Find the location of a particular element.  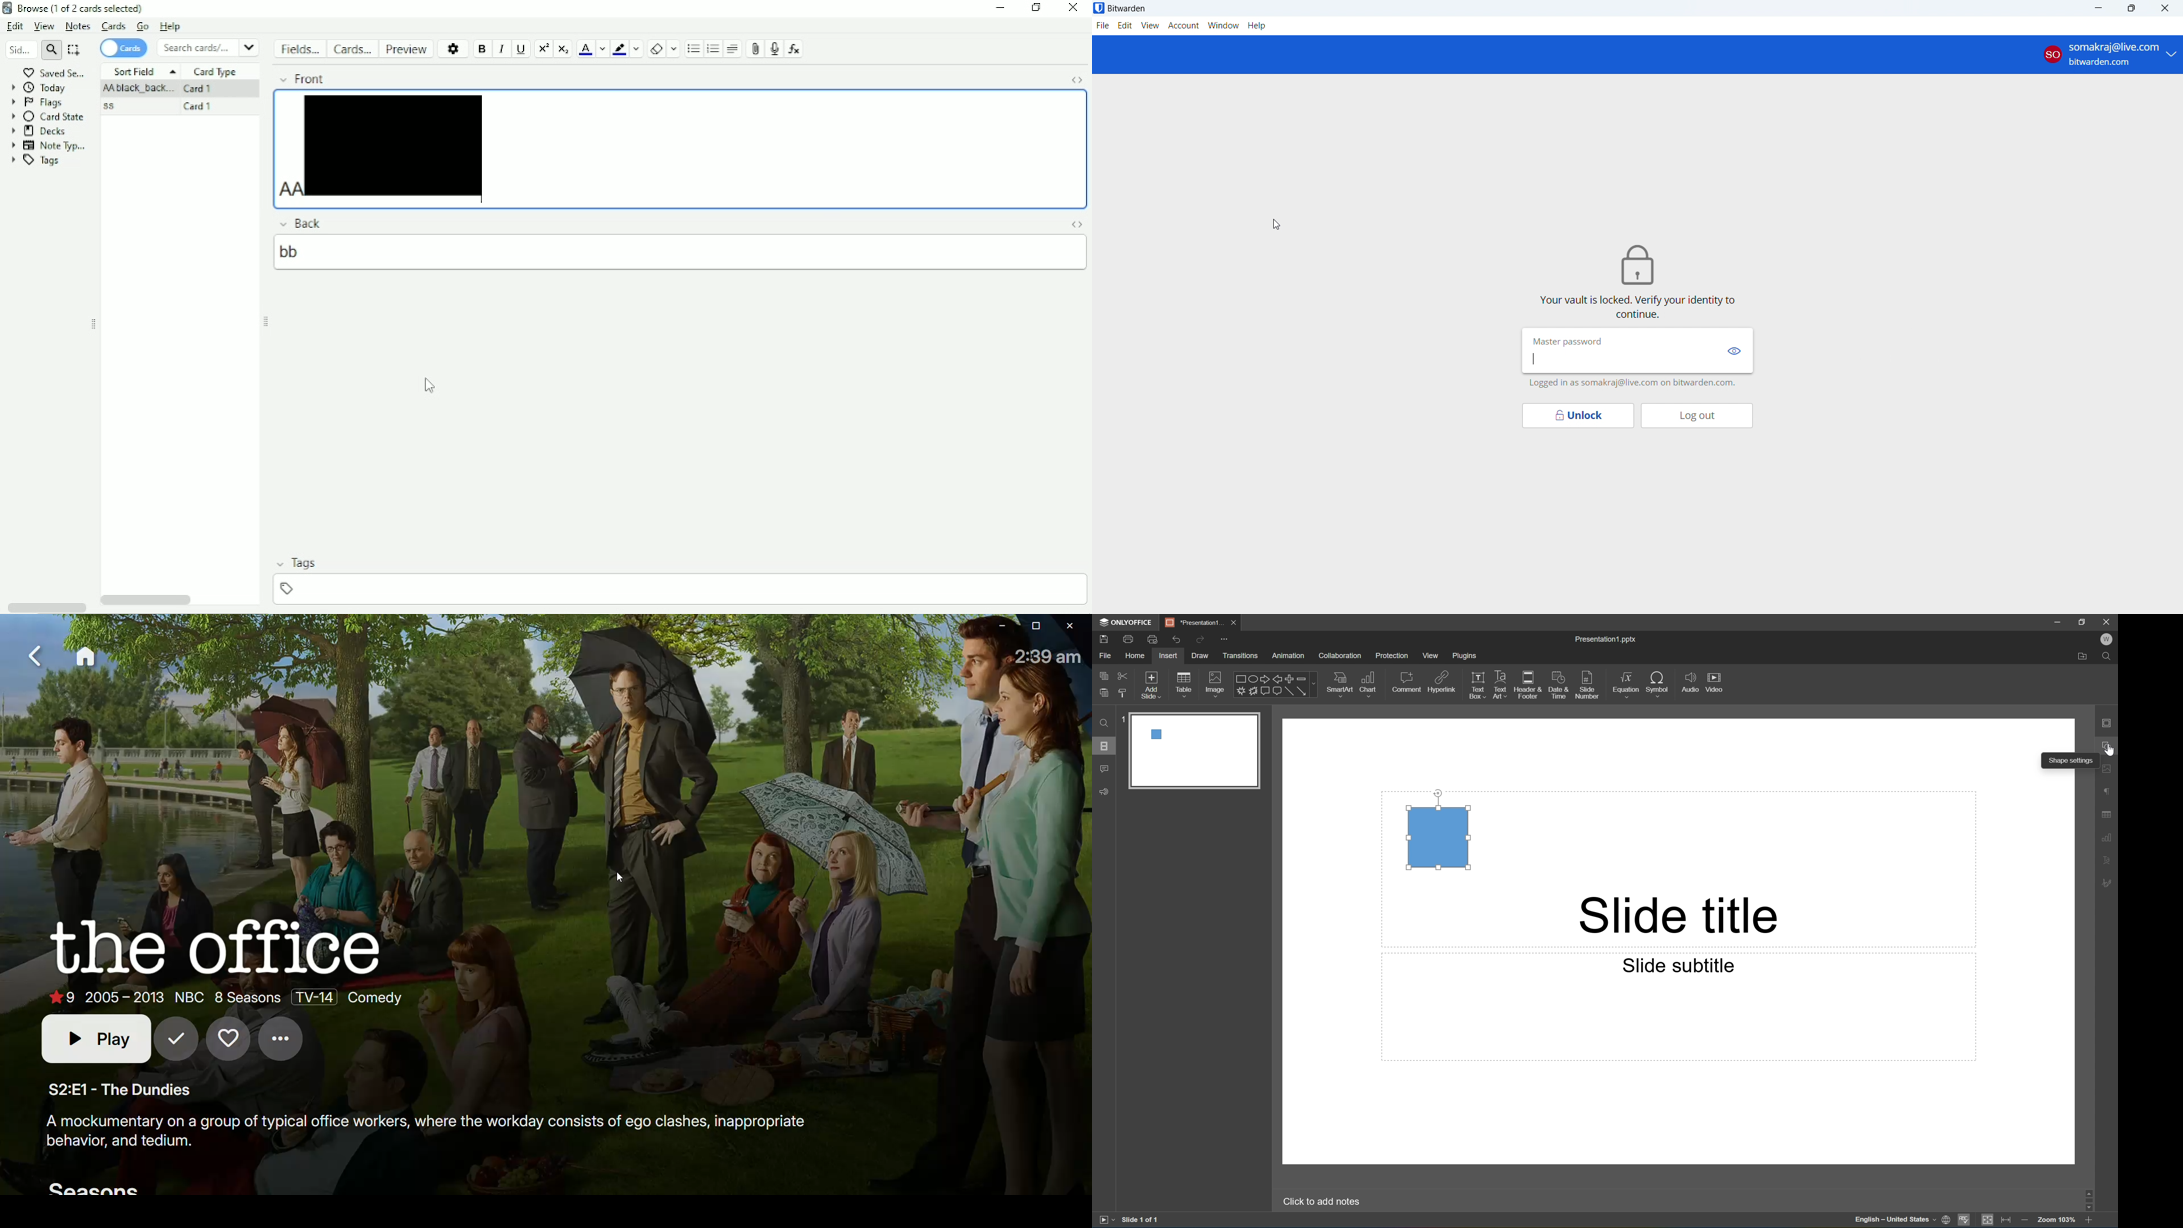

Table is located at coordinates (1184, 684).